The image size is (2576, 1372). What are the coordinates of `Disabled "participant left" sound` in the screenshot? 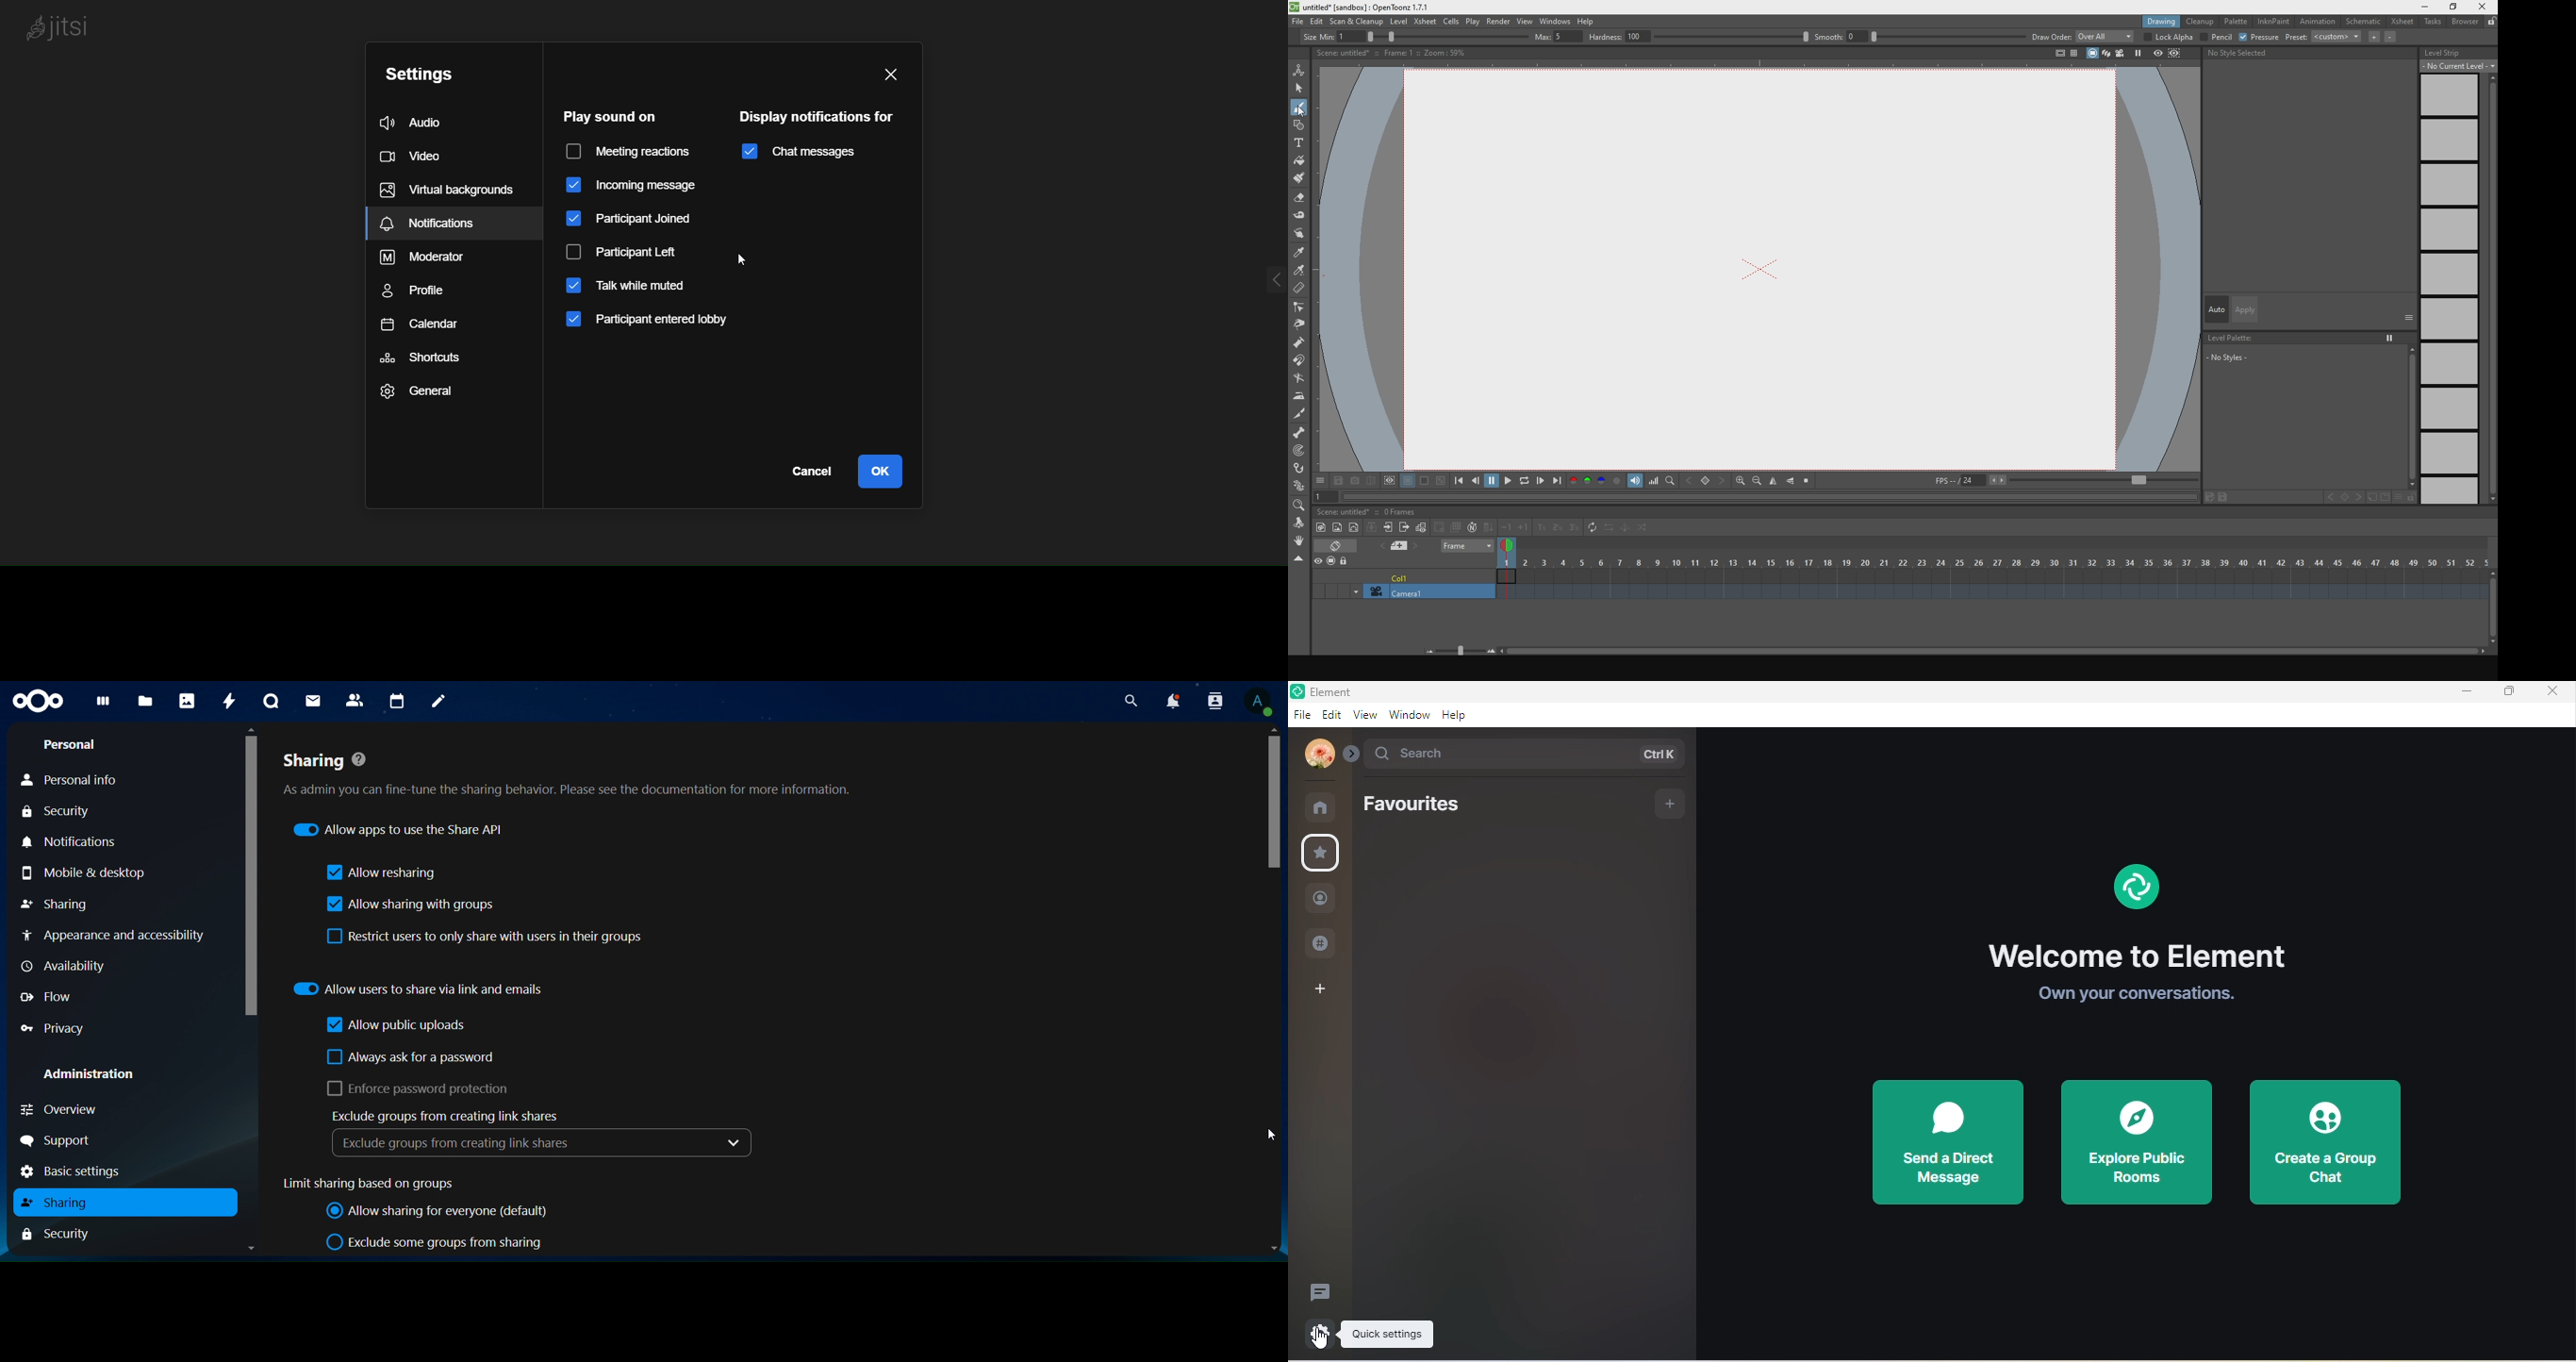 It's located at (635, 250).